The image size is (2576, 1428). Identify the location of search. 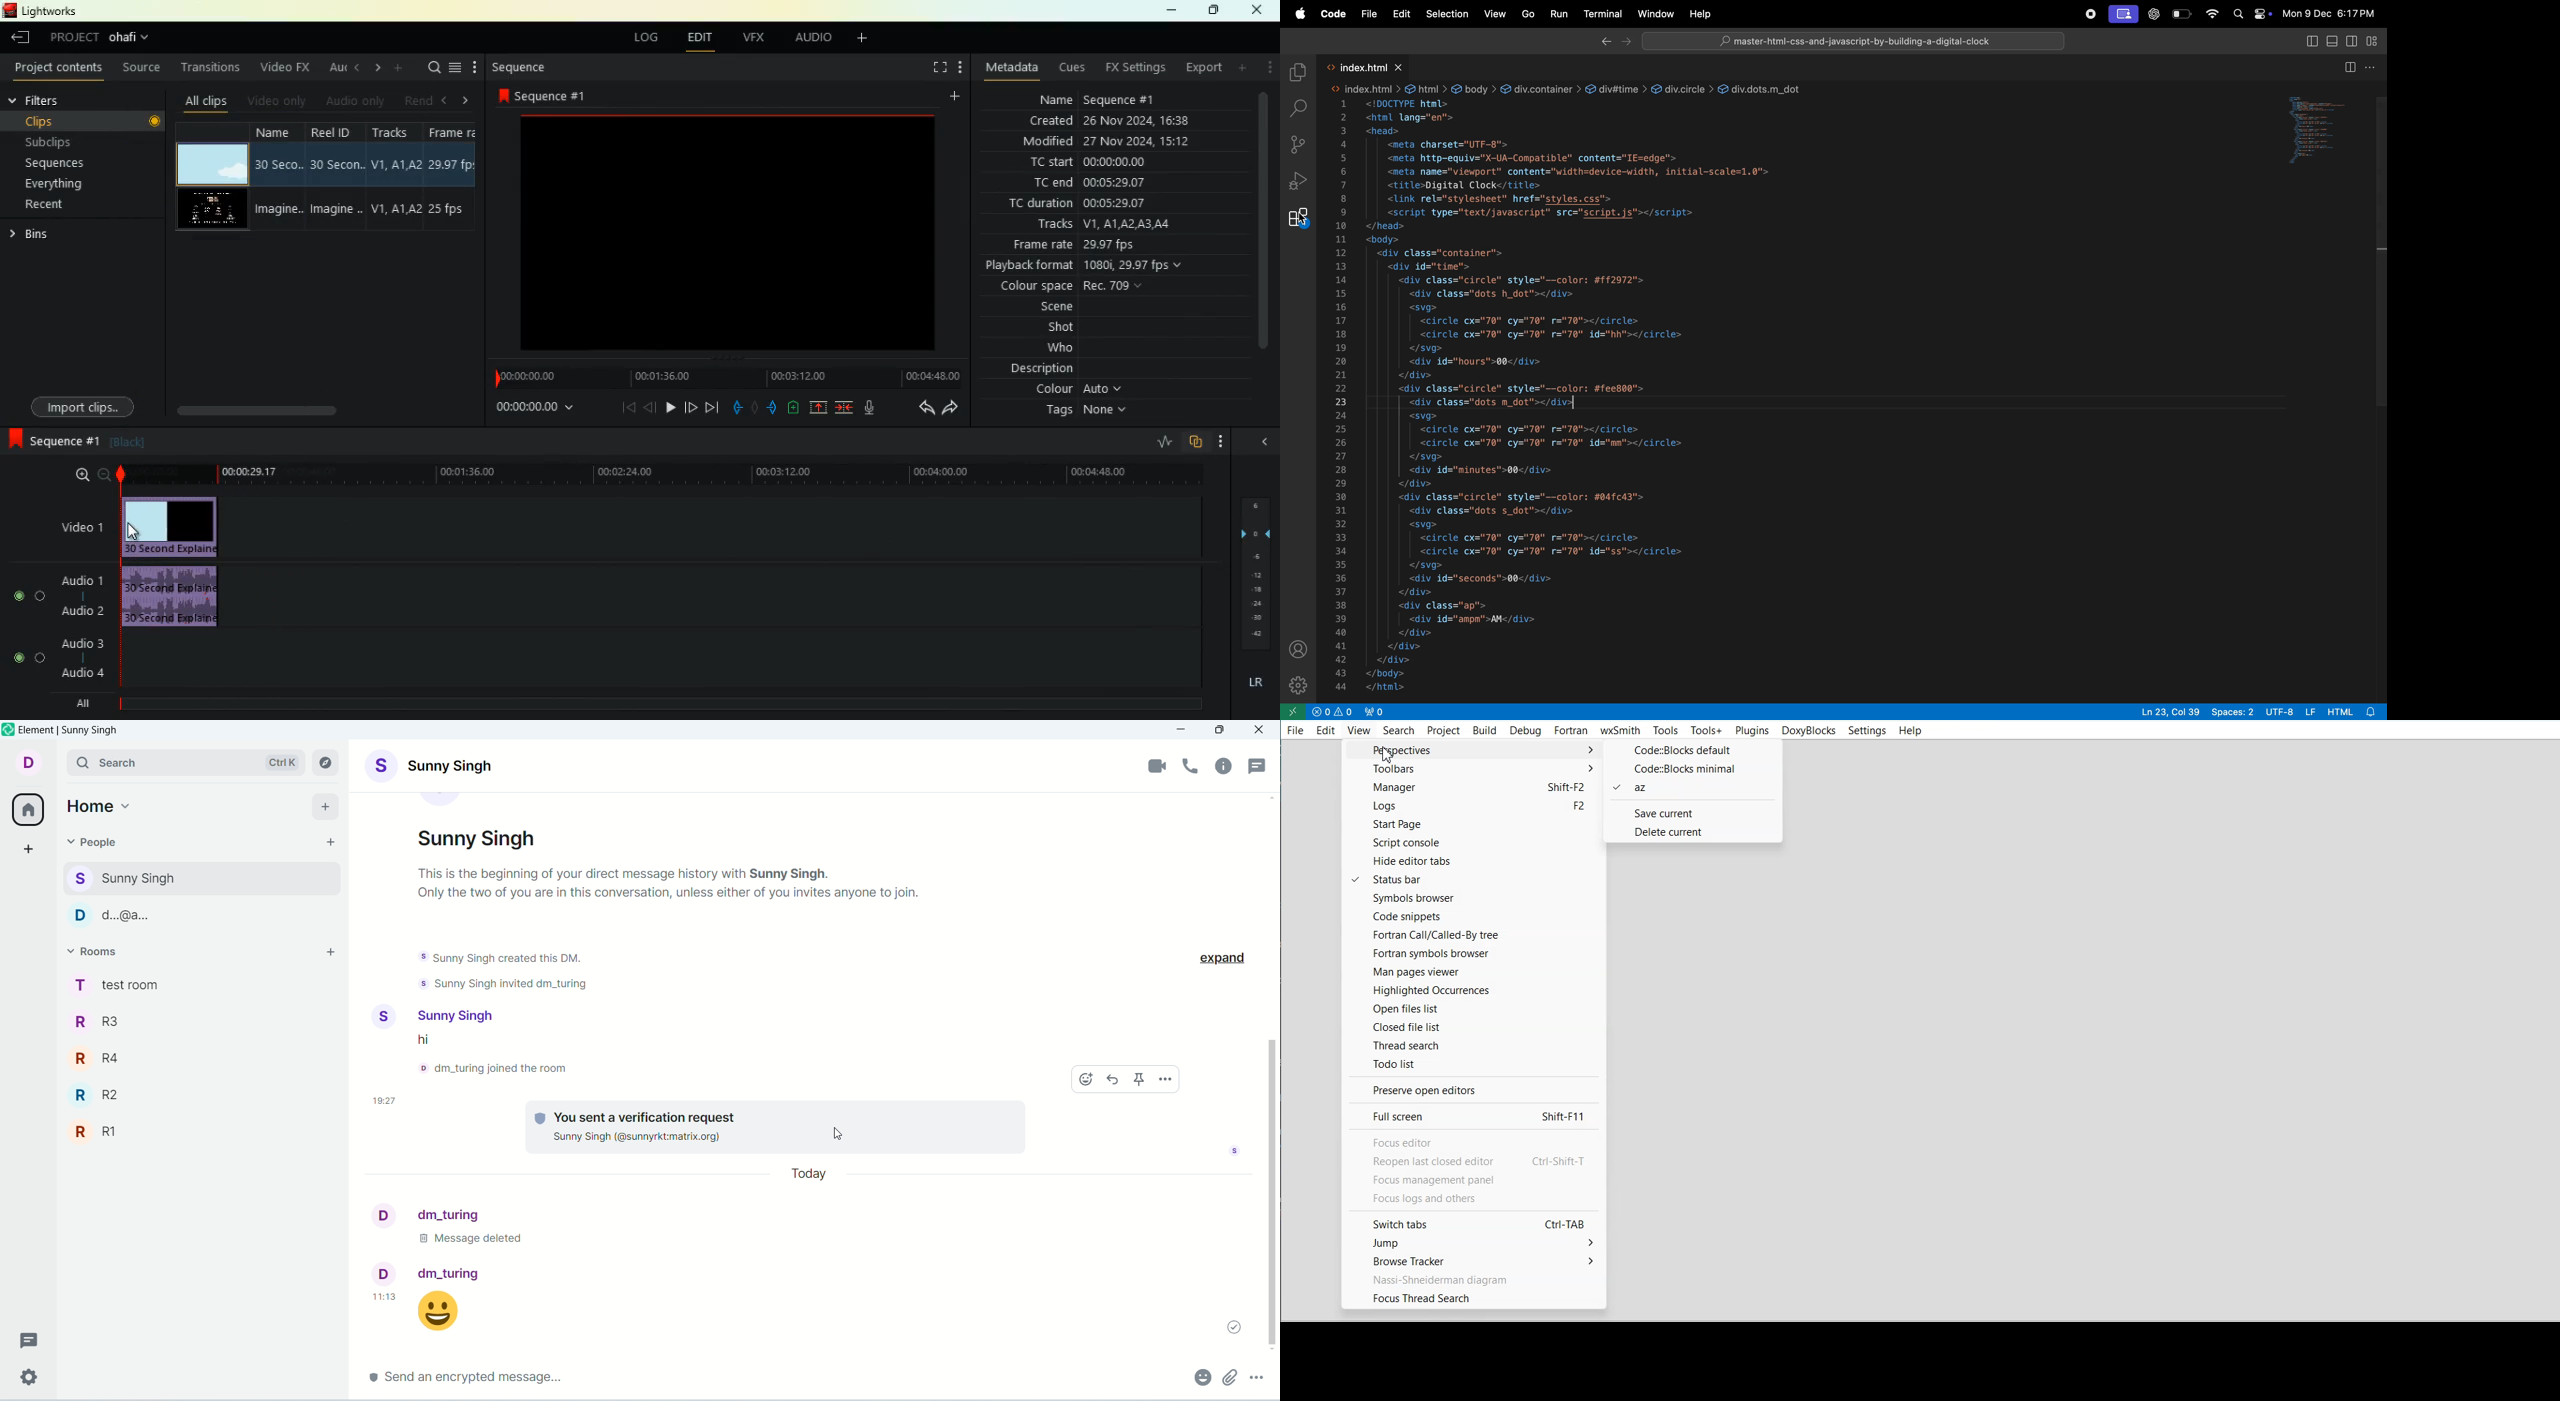
(185, 762).